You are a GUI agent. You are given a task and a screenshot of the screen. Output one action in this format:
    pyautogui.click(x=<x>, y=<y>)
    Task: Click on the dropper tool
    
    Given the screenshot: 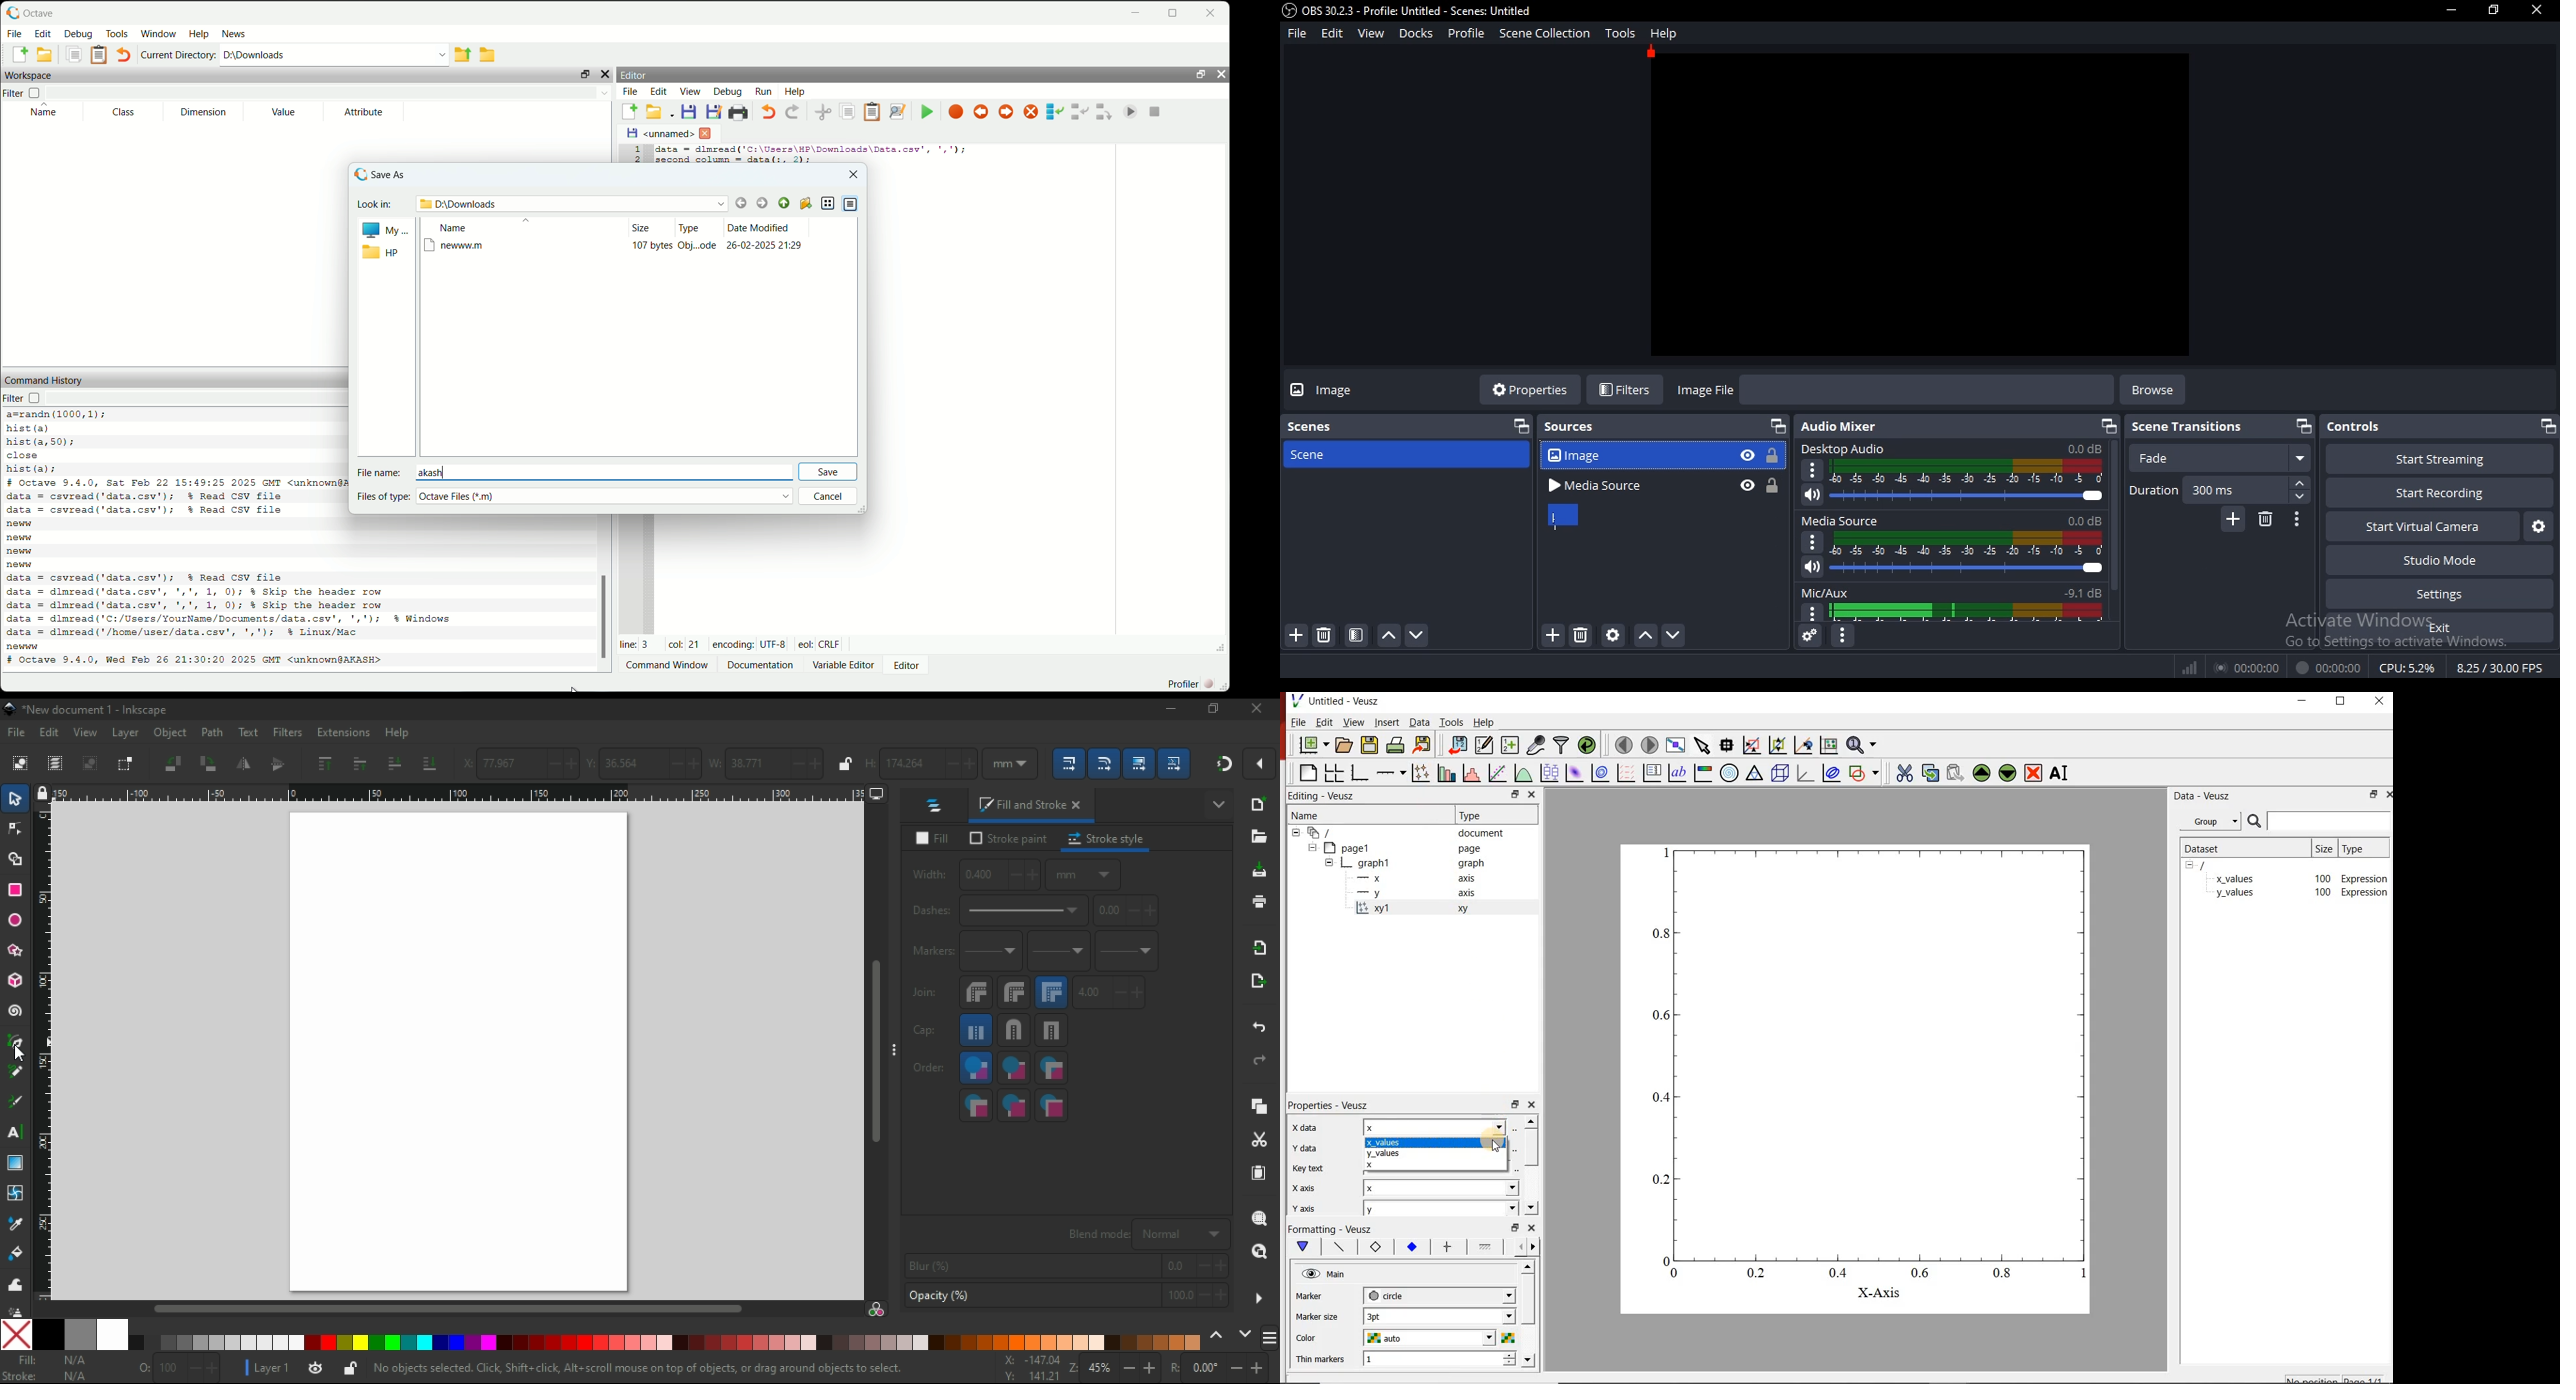 What is the action you would take?
    pyautogui.click(x=14, y=1222)
    